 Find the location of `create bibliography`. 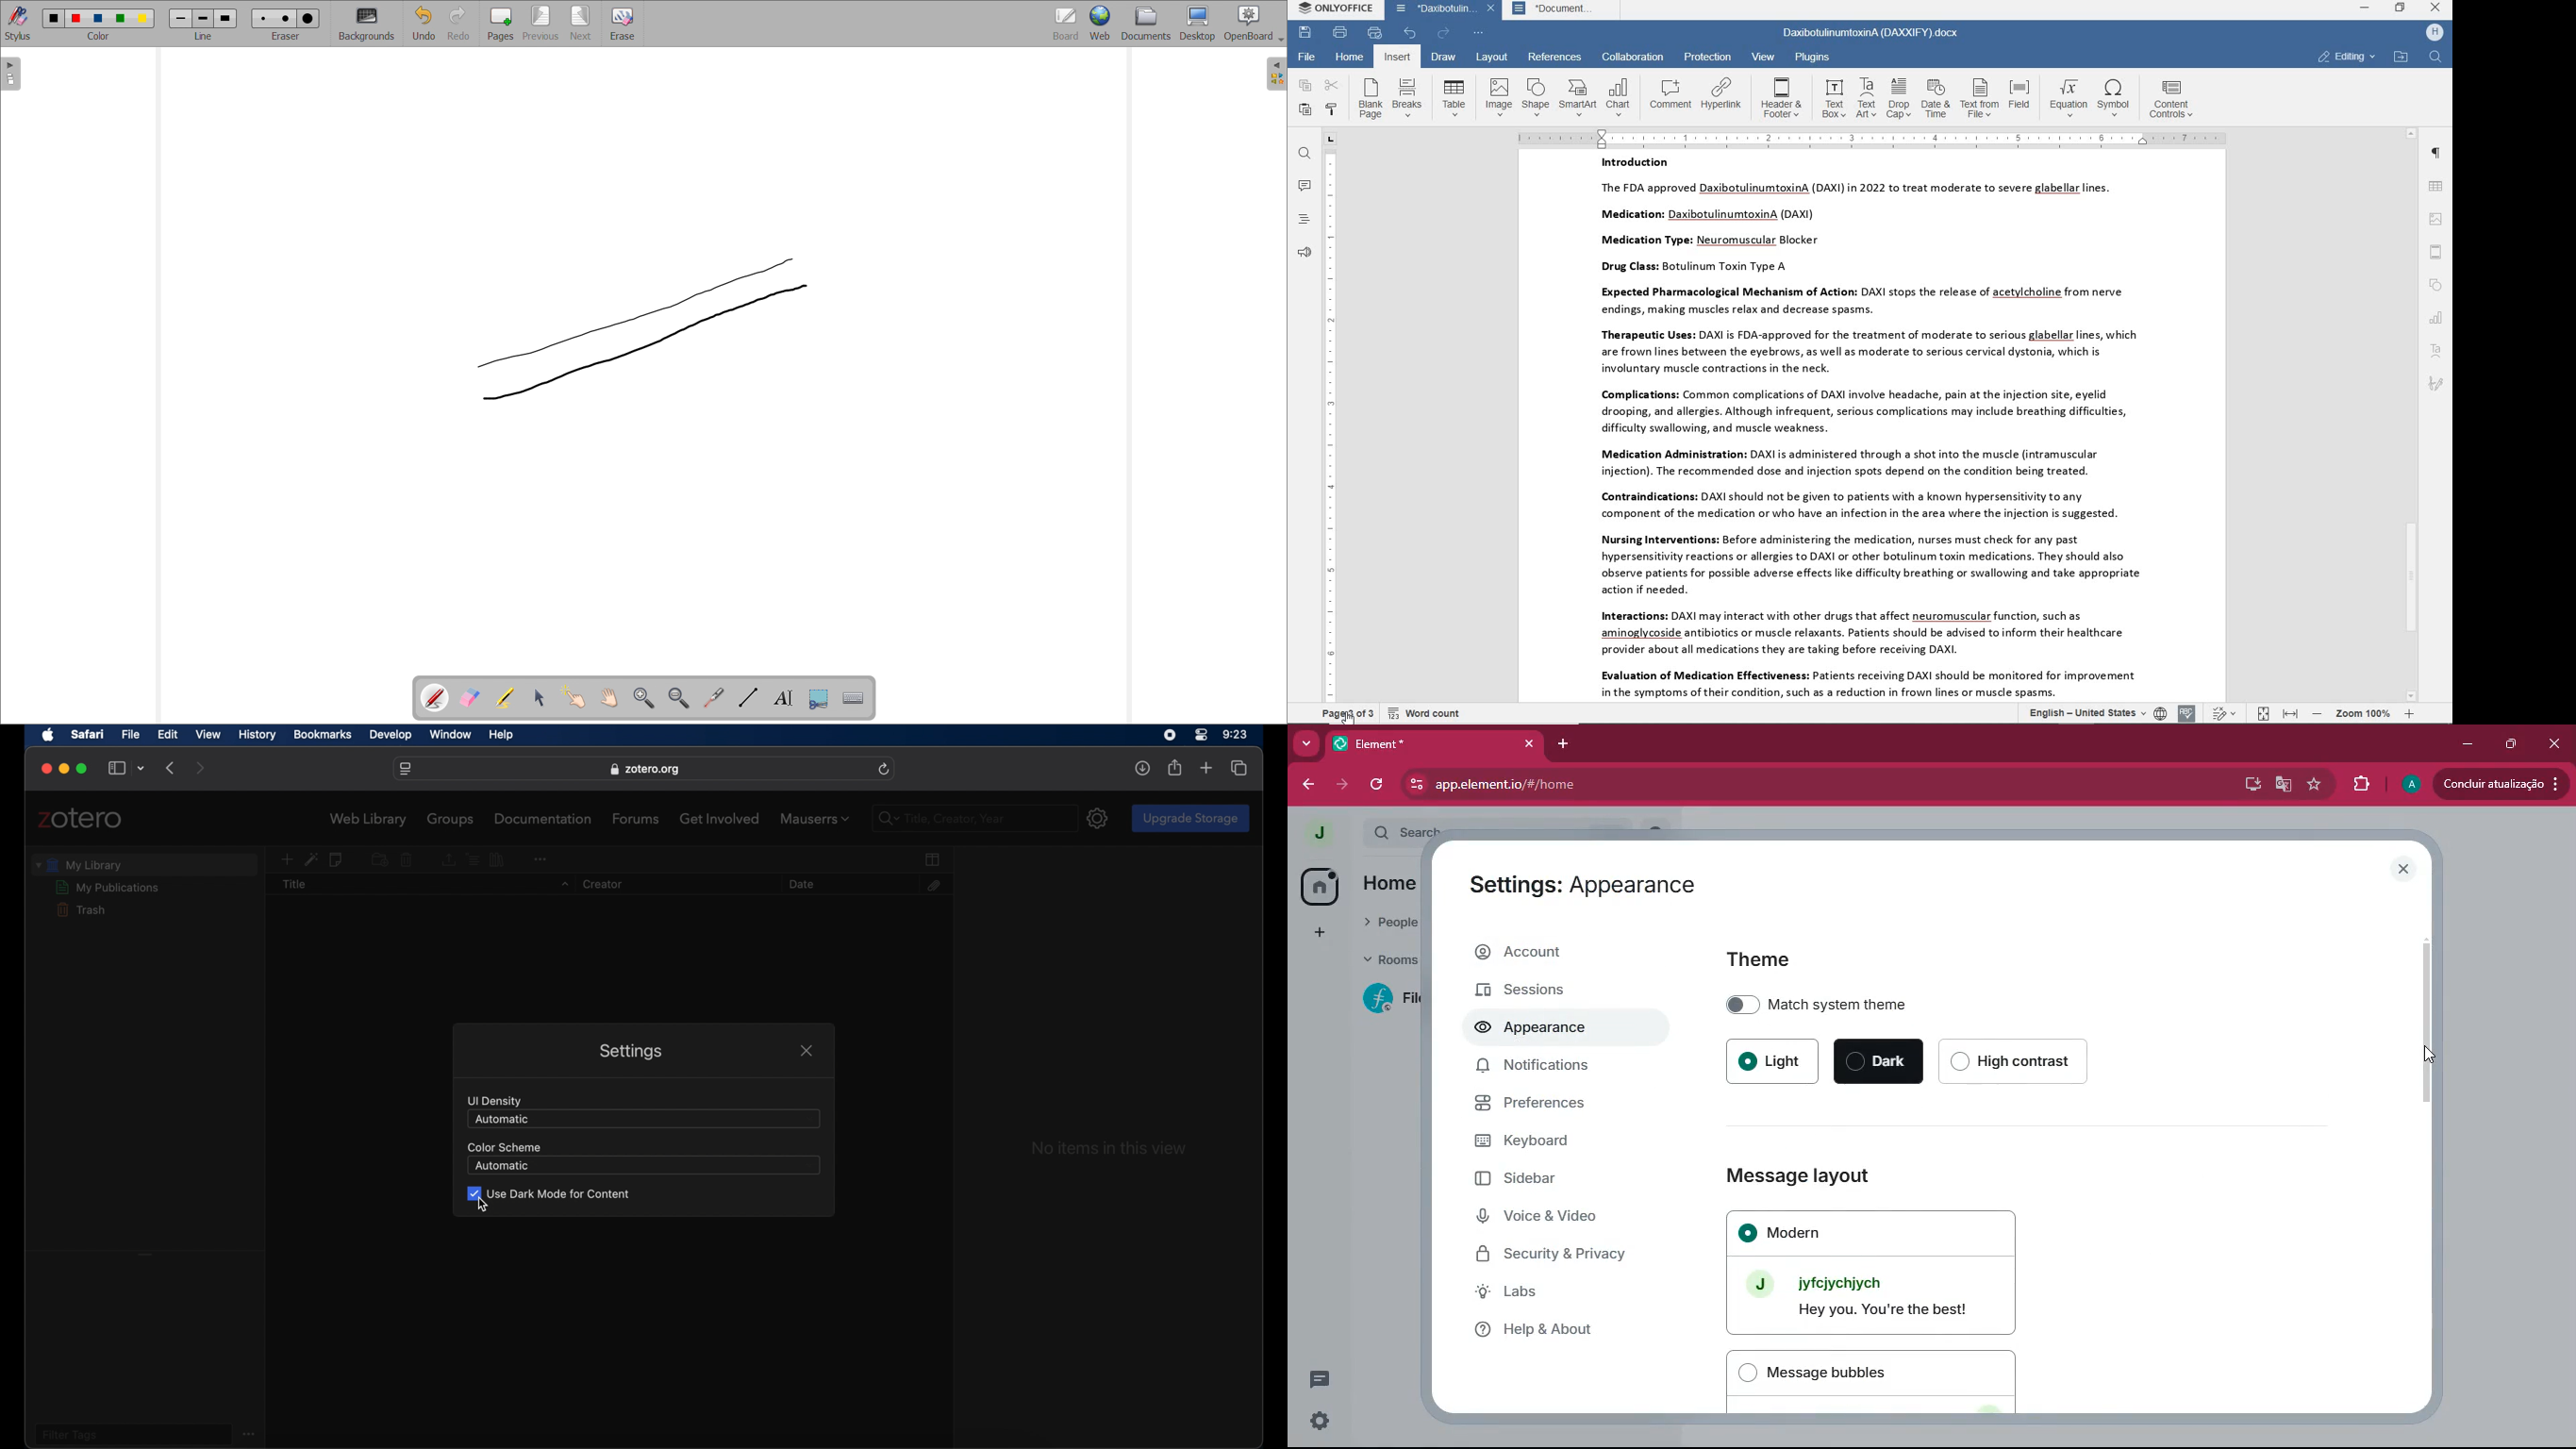

create bibliography is located at coordinates (498, 859).